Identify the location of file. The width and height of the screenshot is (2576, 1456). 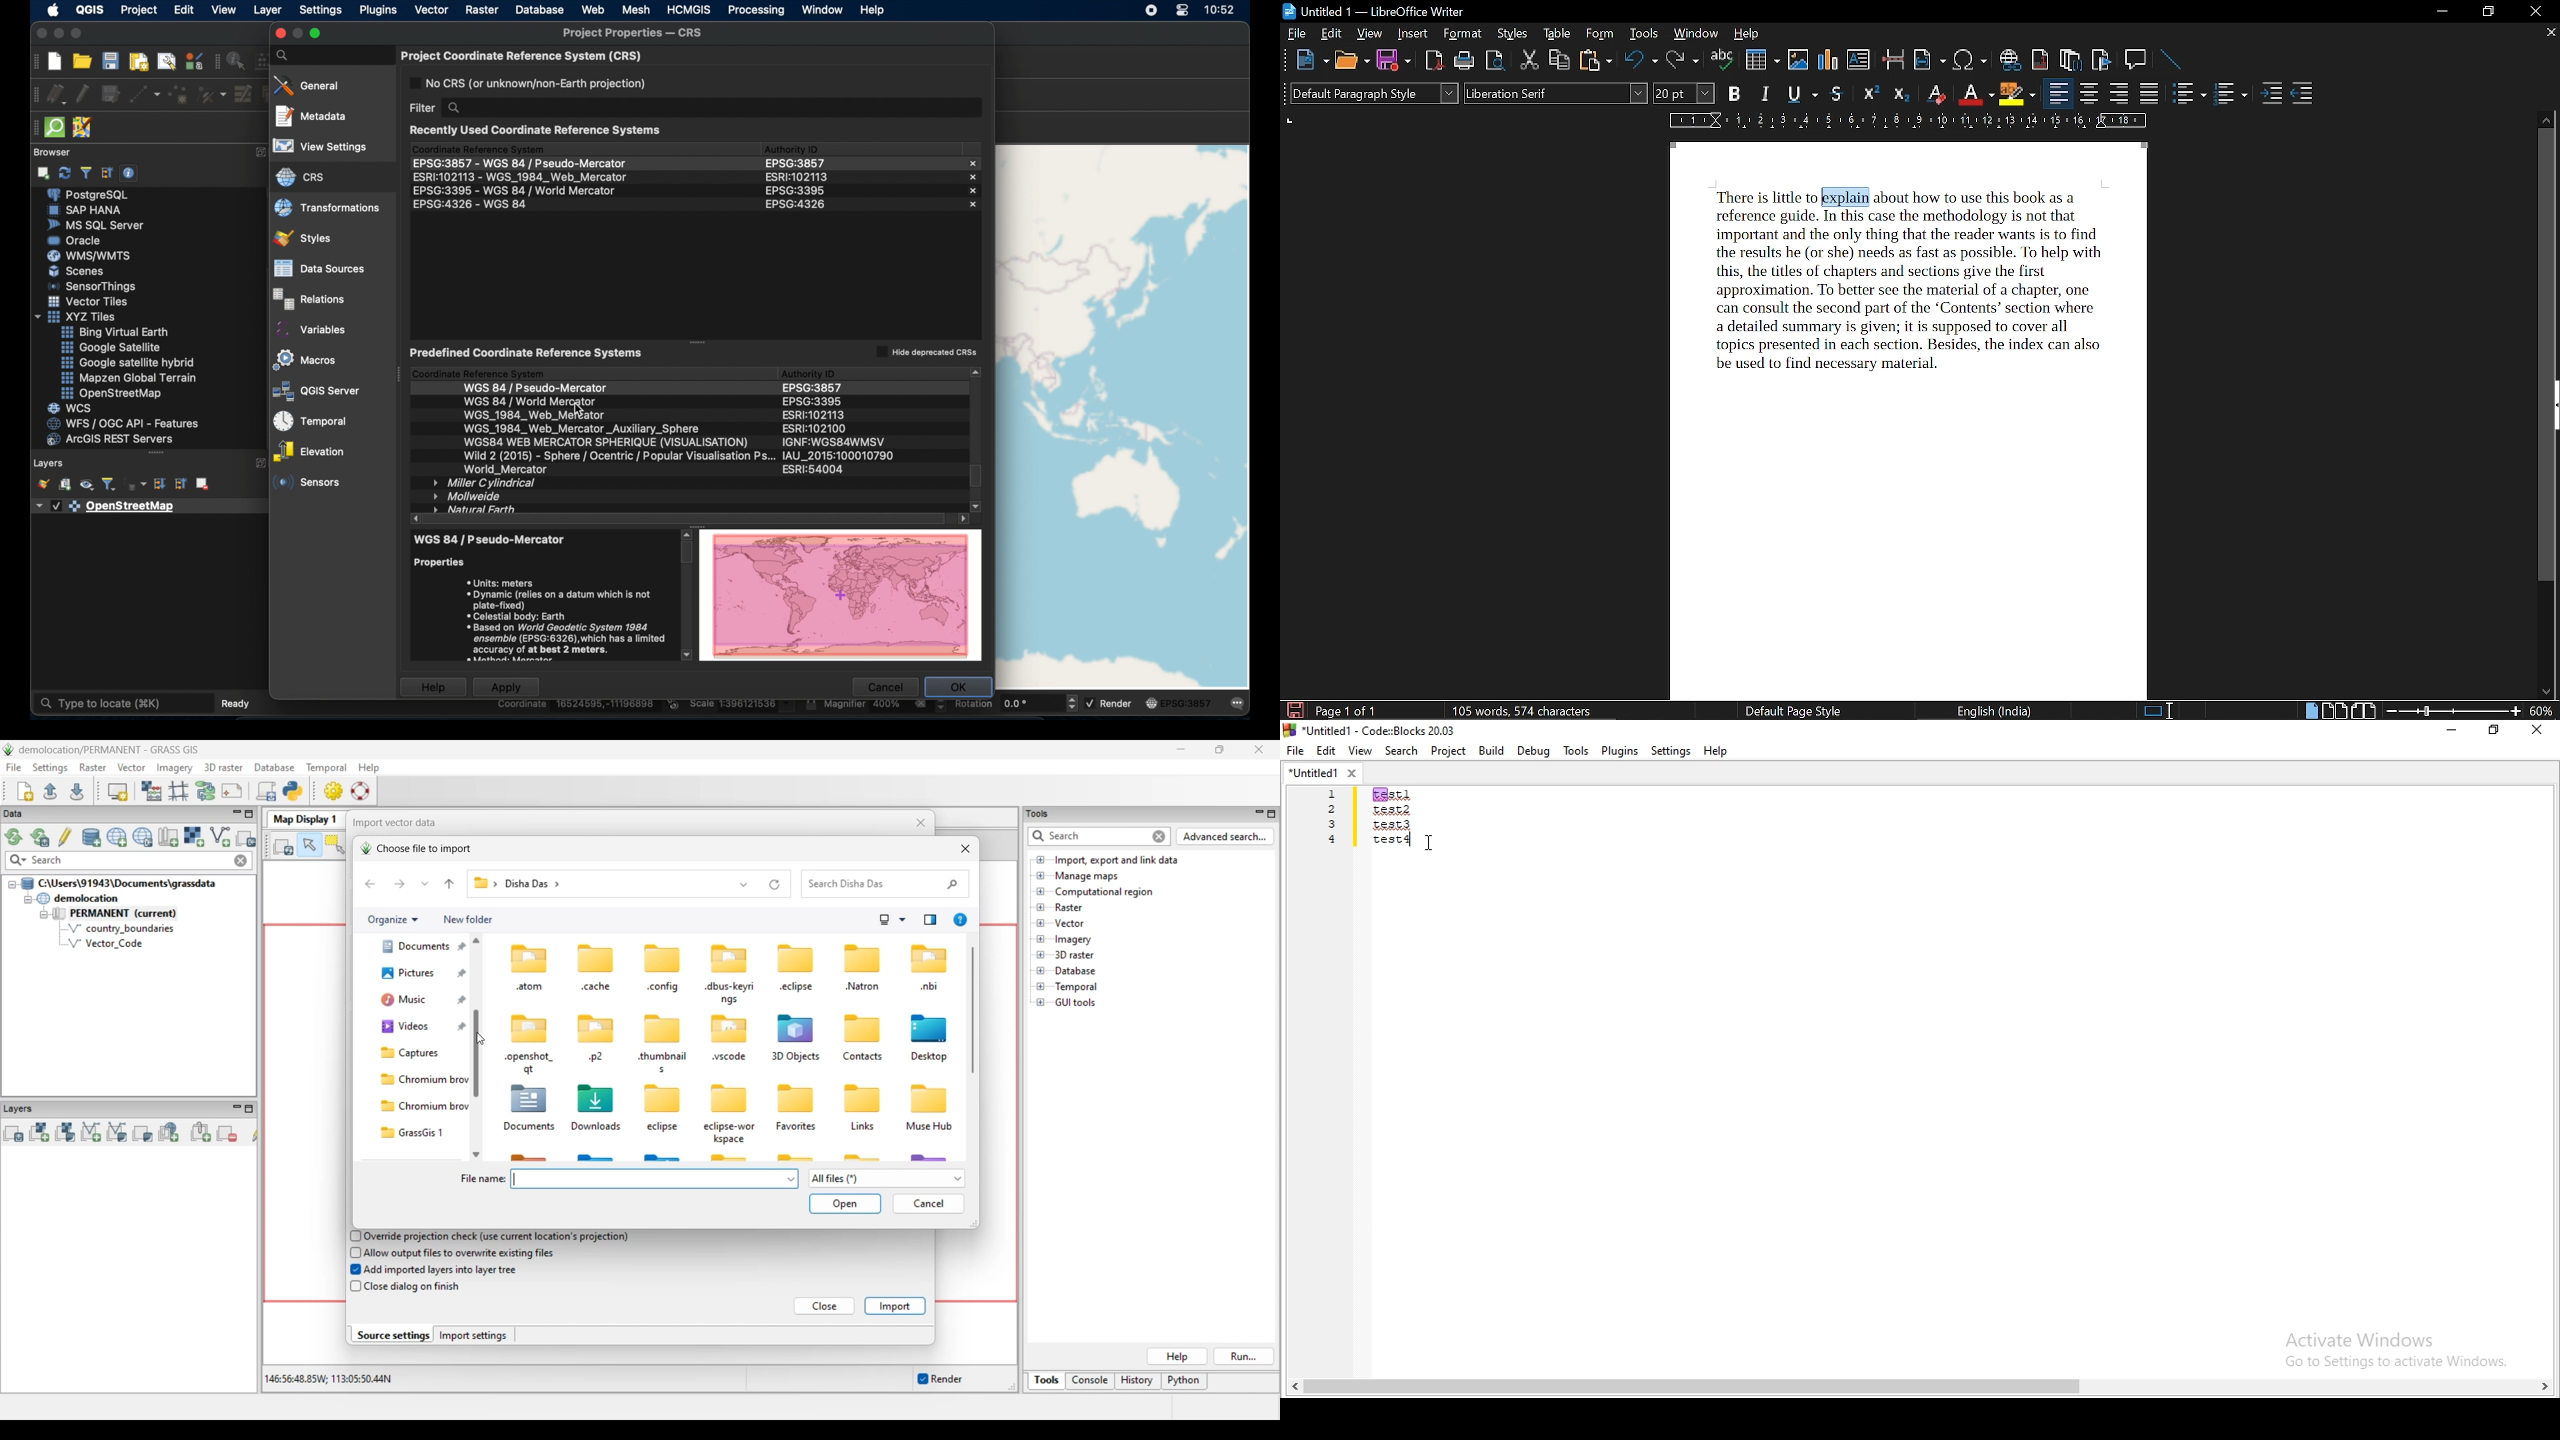
(1298, 35).